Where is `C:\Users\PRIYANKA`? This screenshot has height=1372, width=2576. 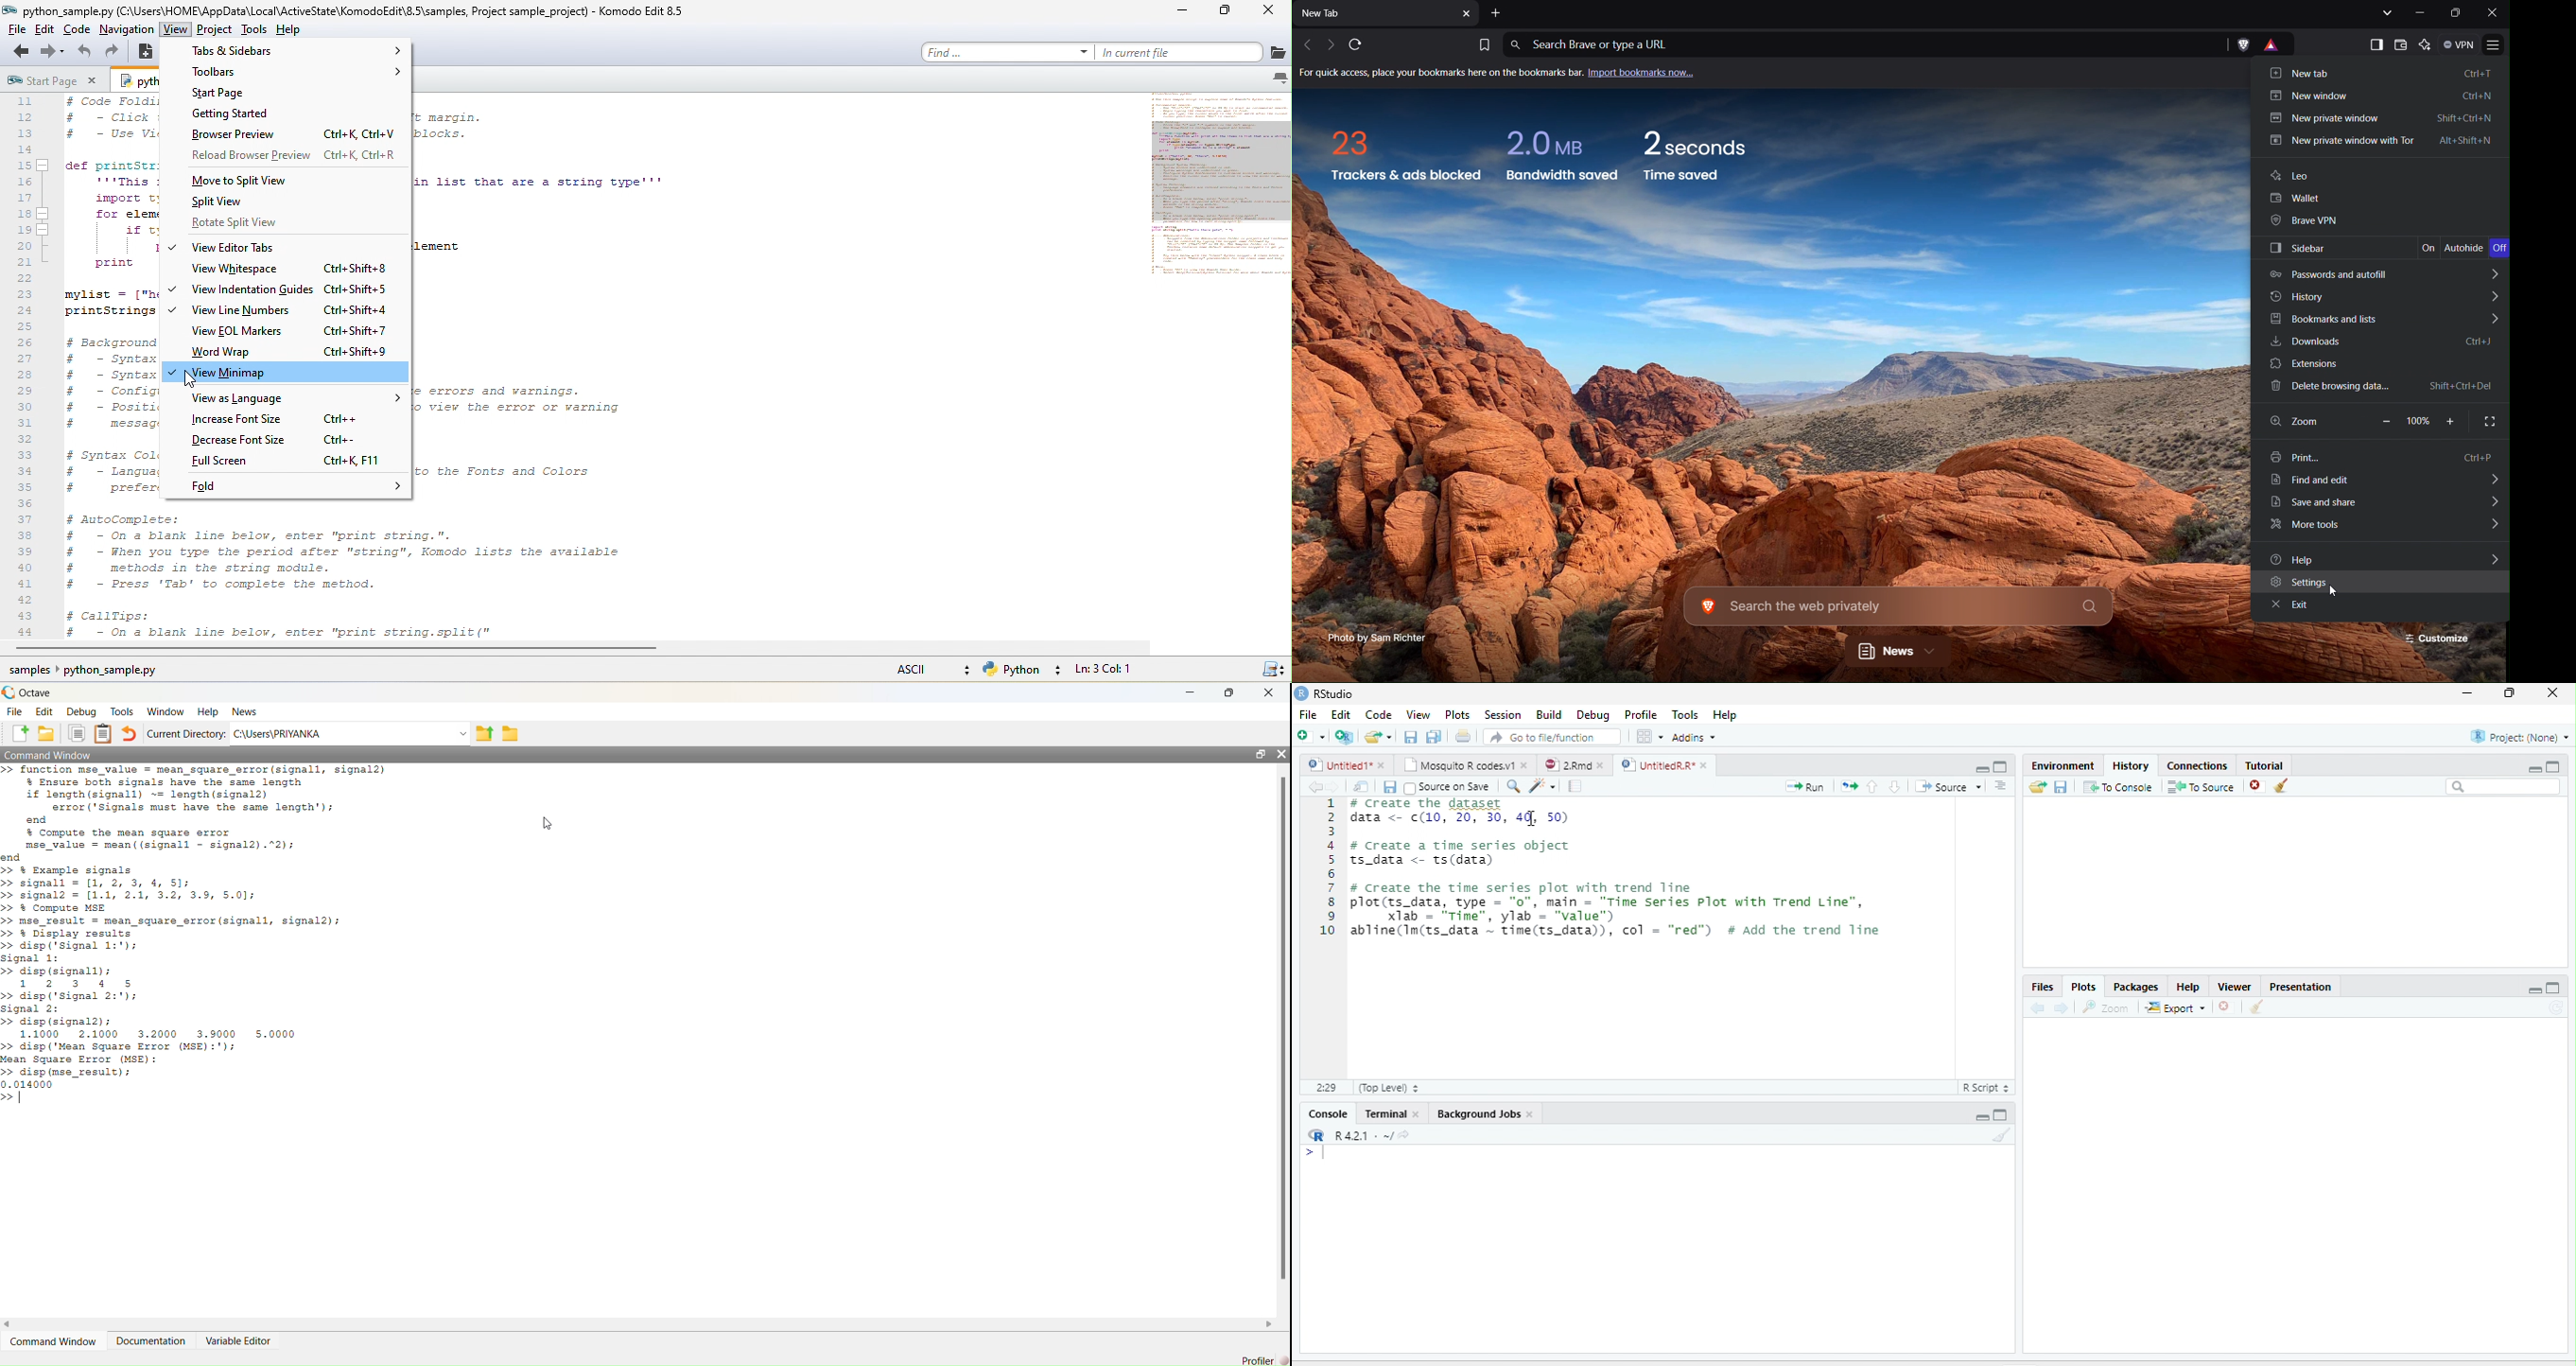
C:\Users\PRIYANKA is located at coordinates (284, 734).